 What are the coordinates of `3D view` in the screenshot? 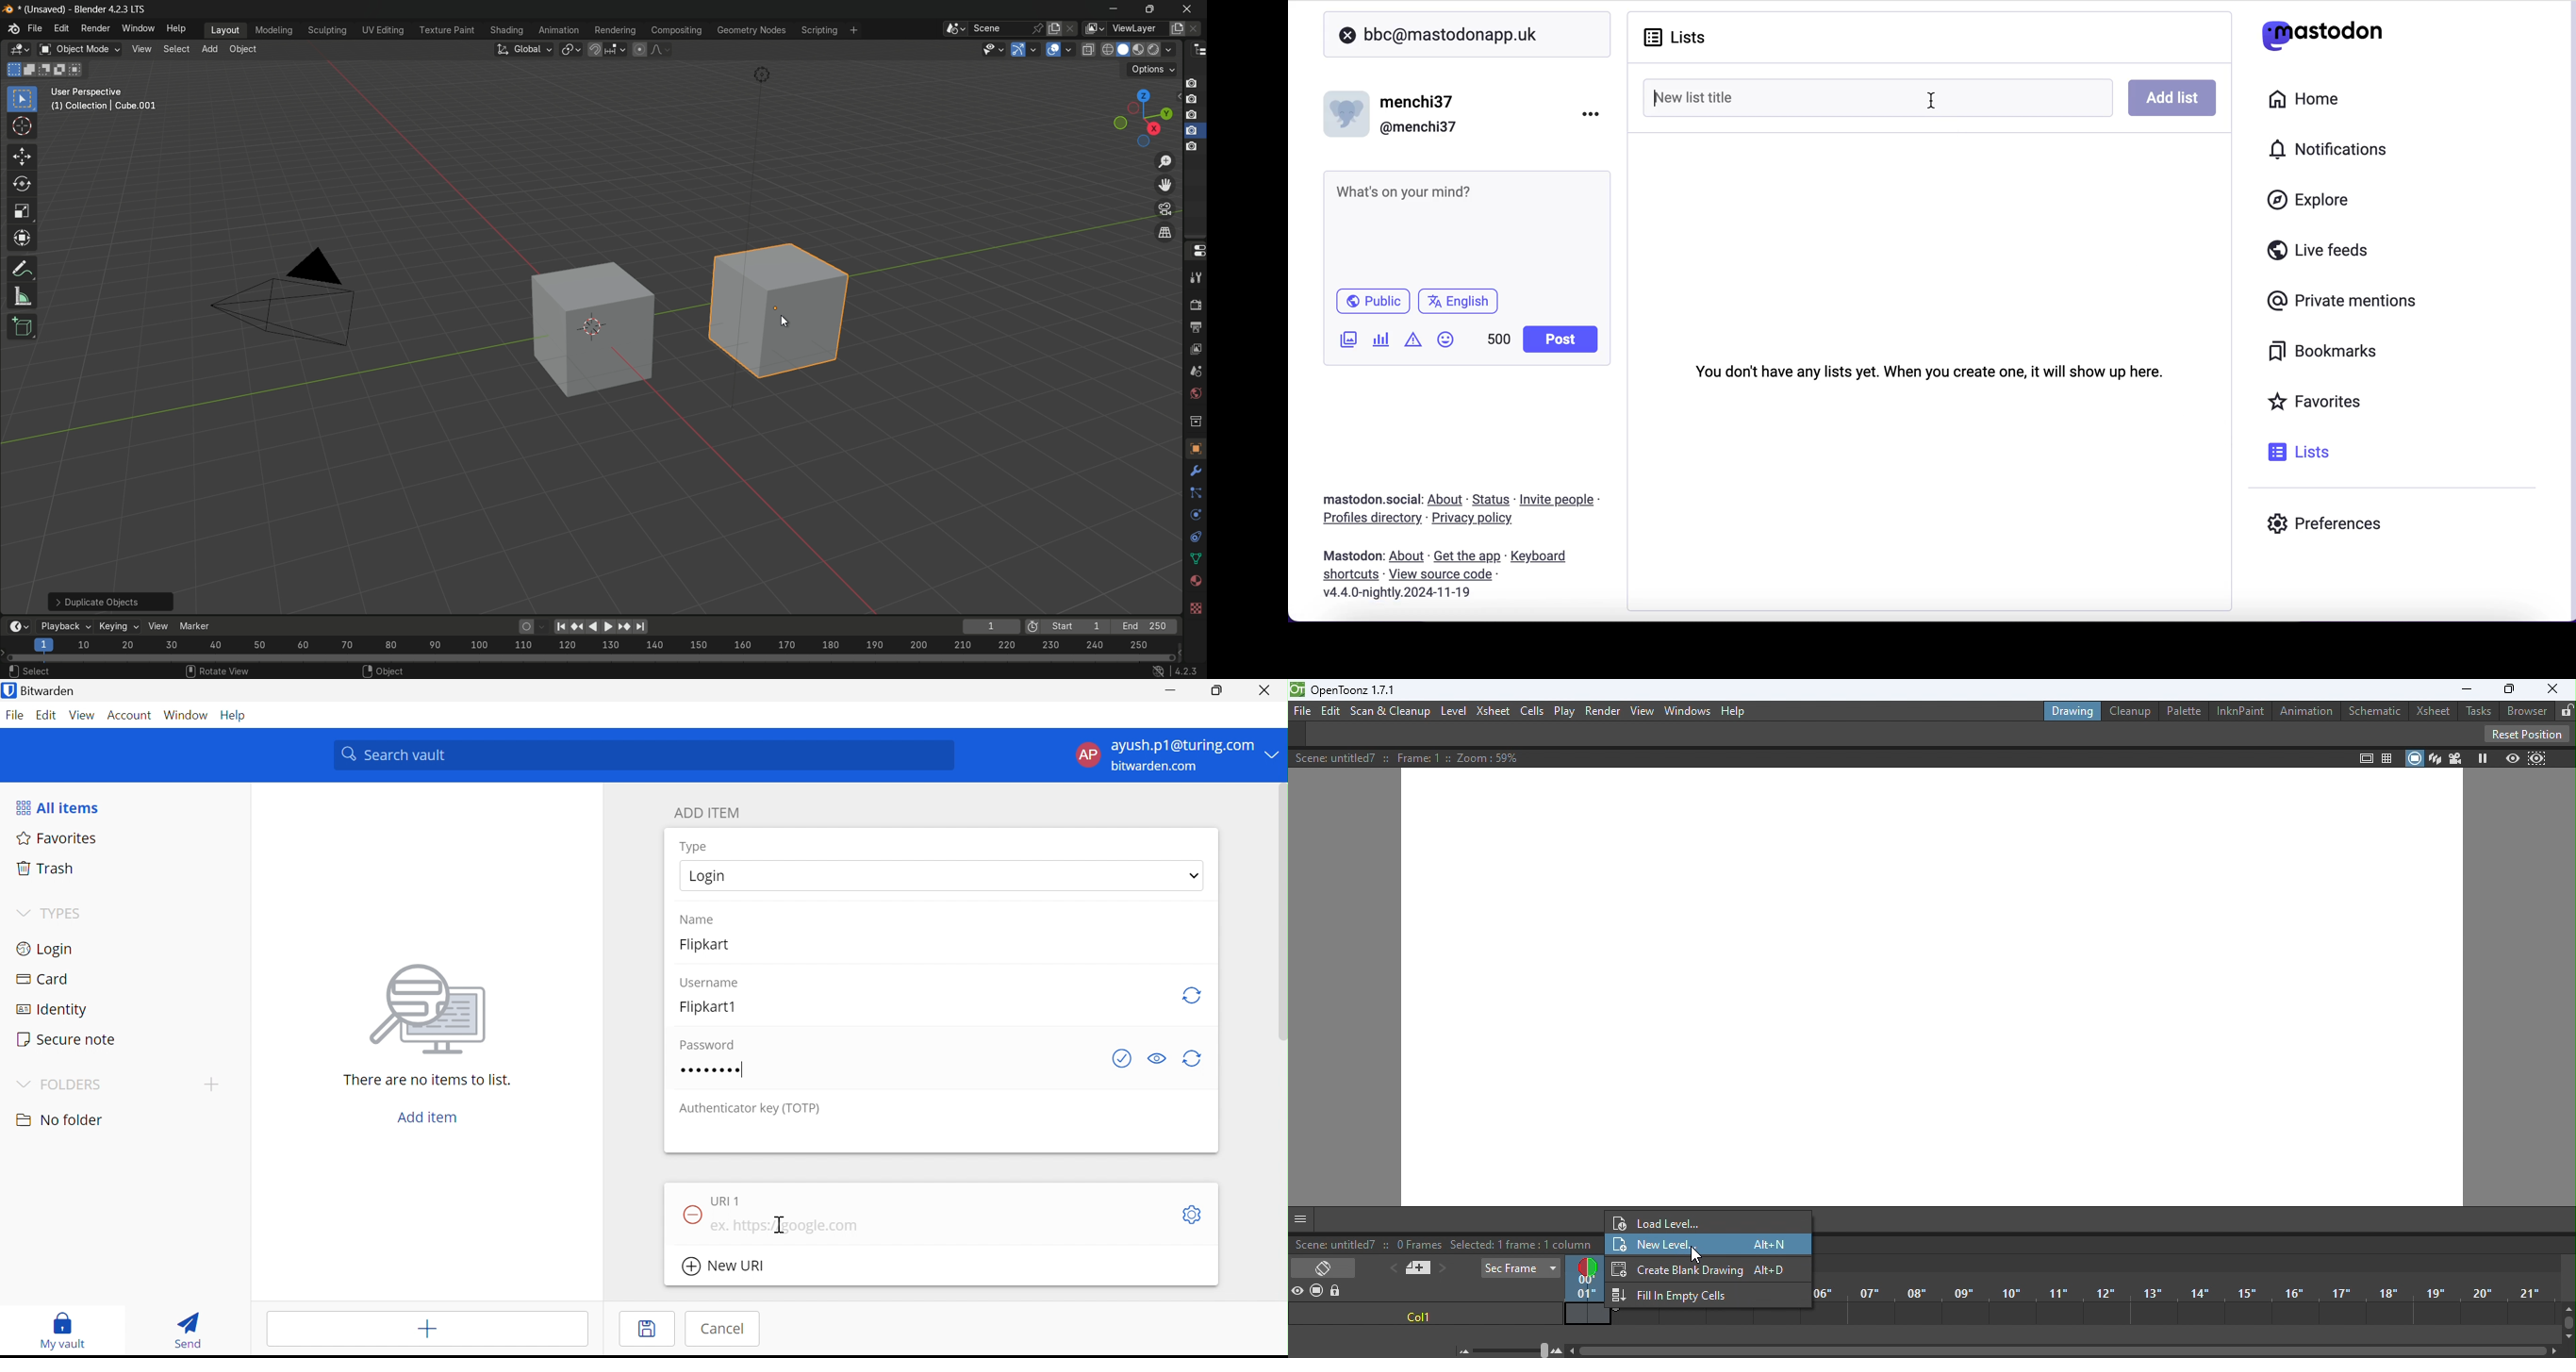 It's located at (2433, 757).